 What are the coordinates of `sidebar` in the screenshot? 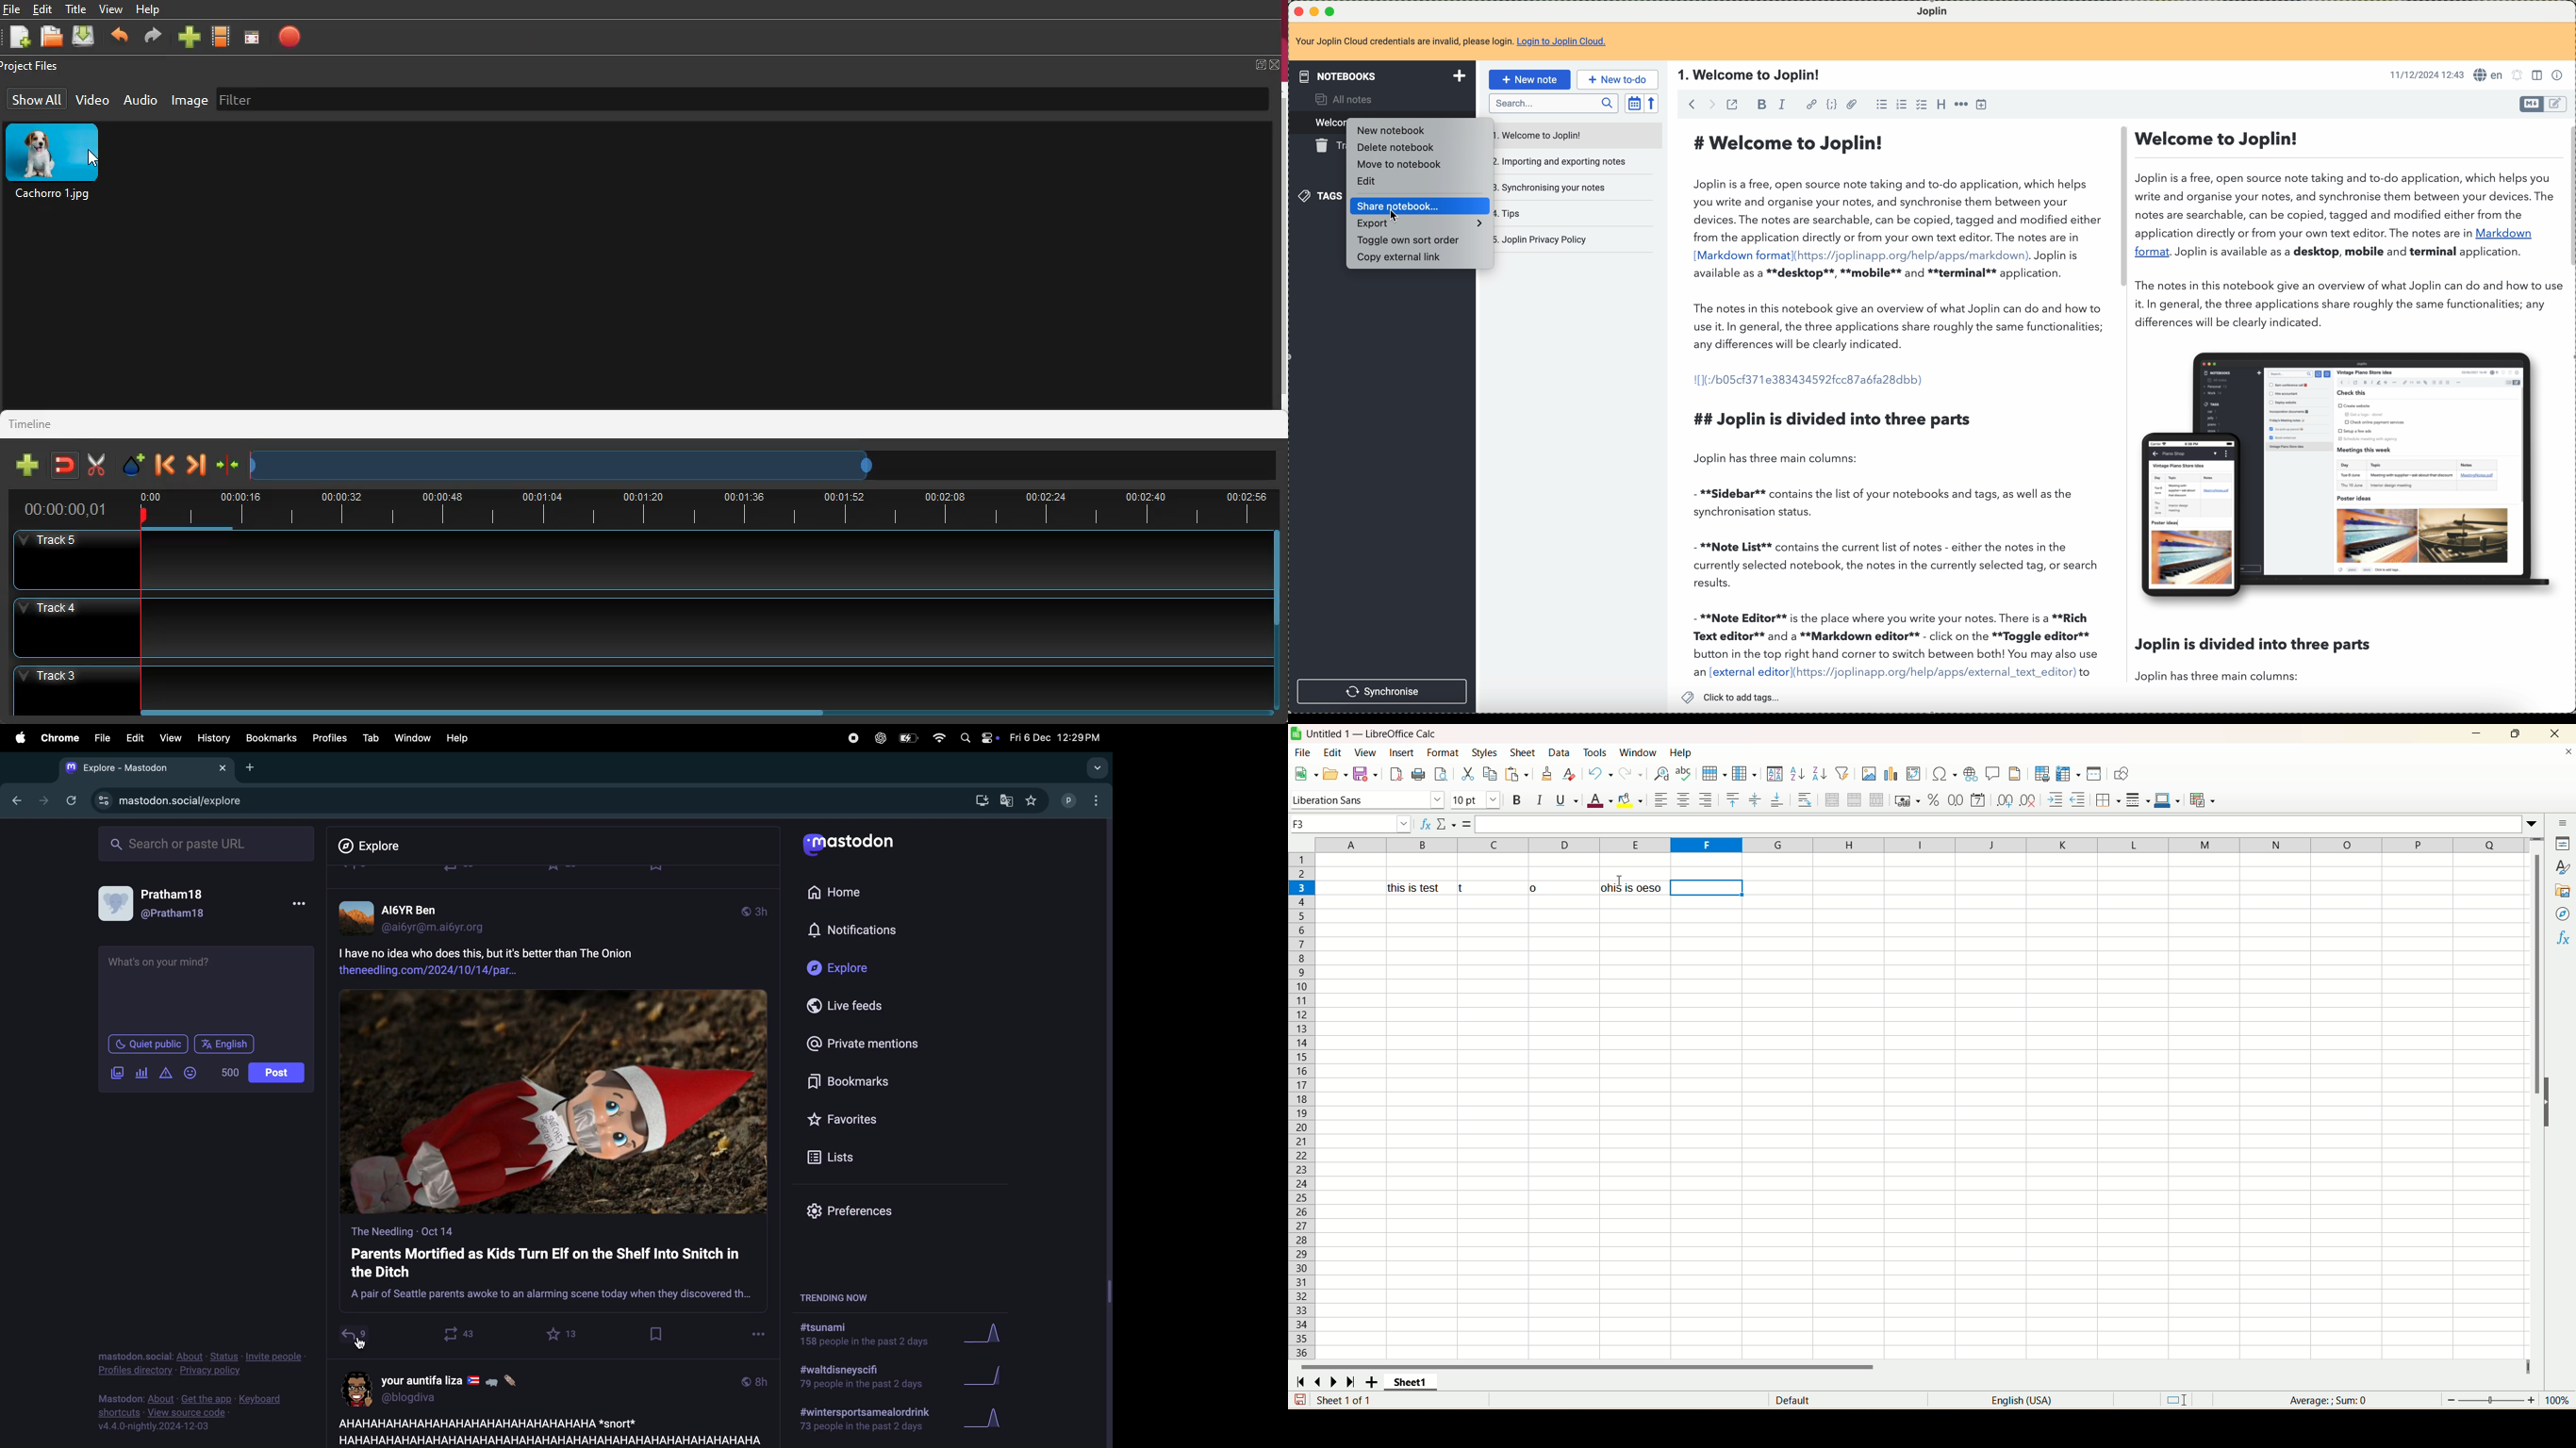 It's located at (2565, 823).